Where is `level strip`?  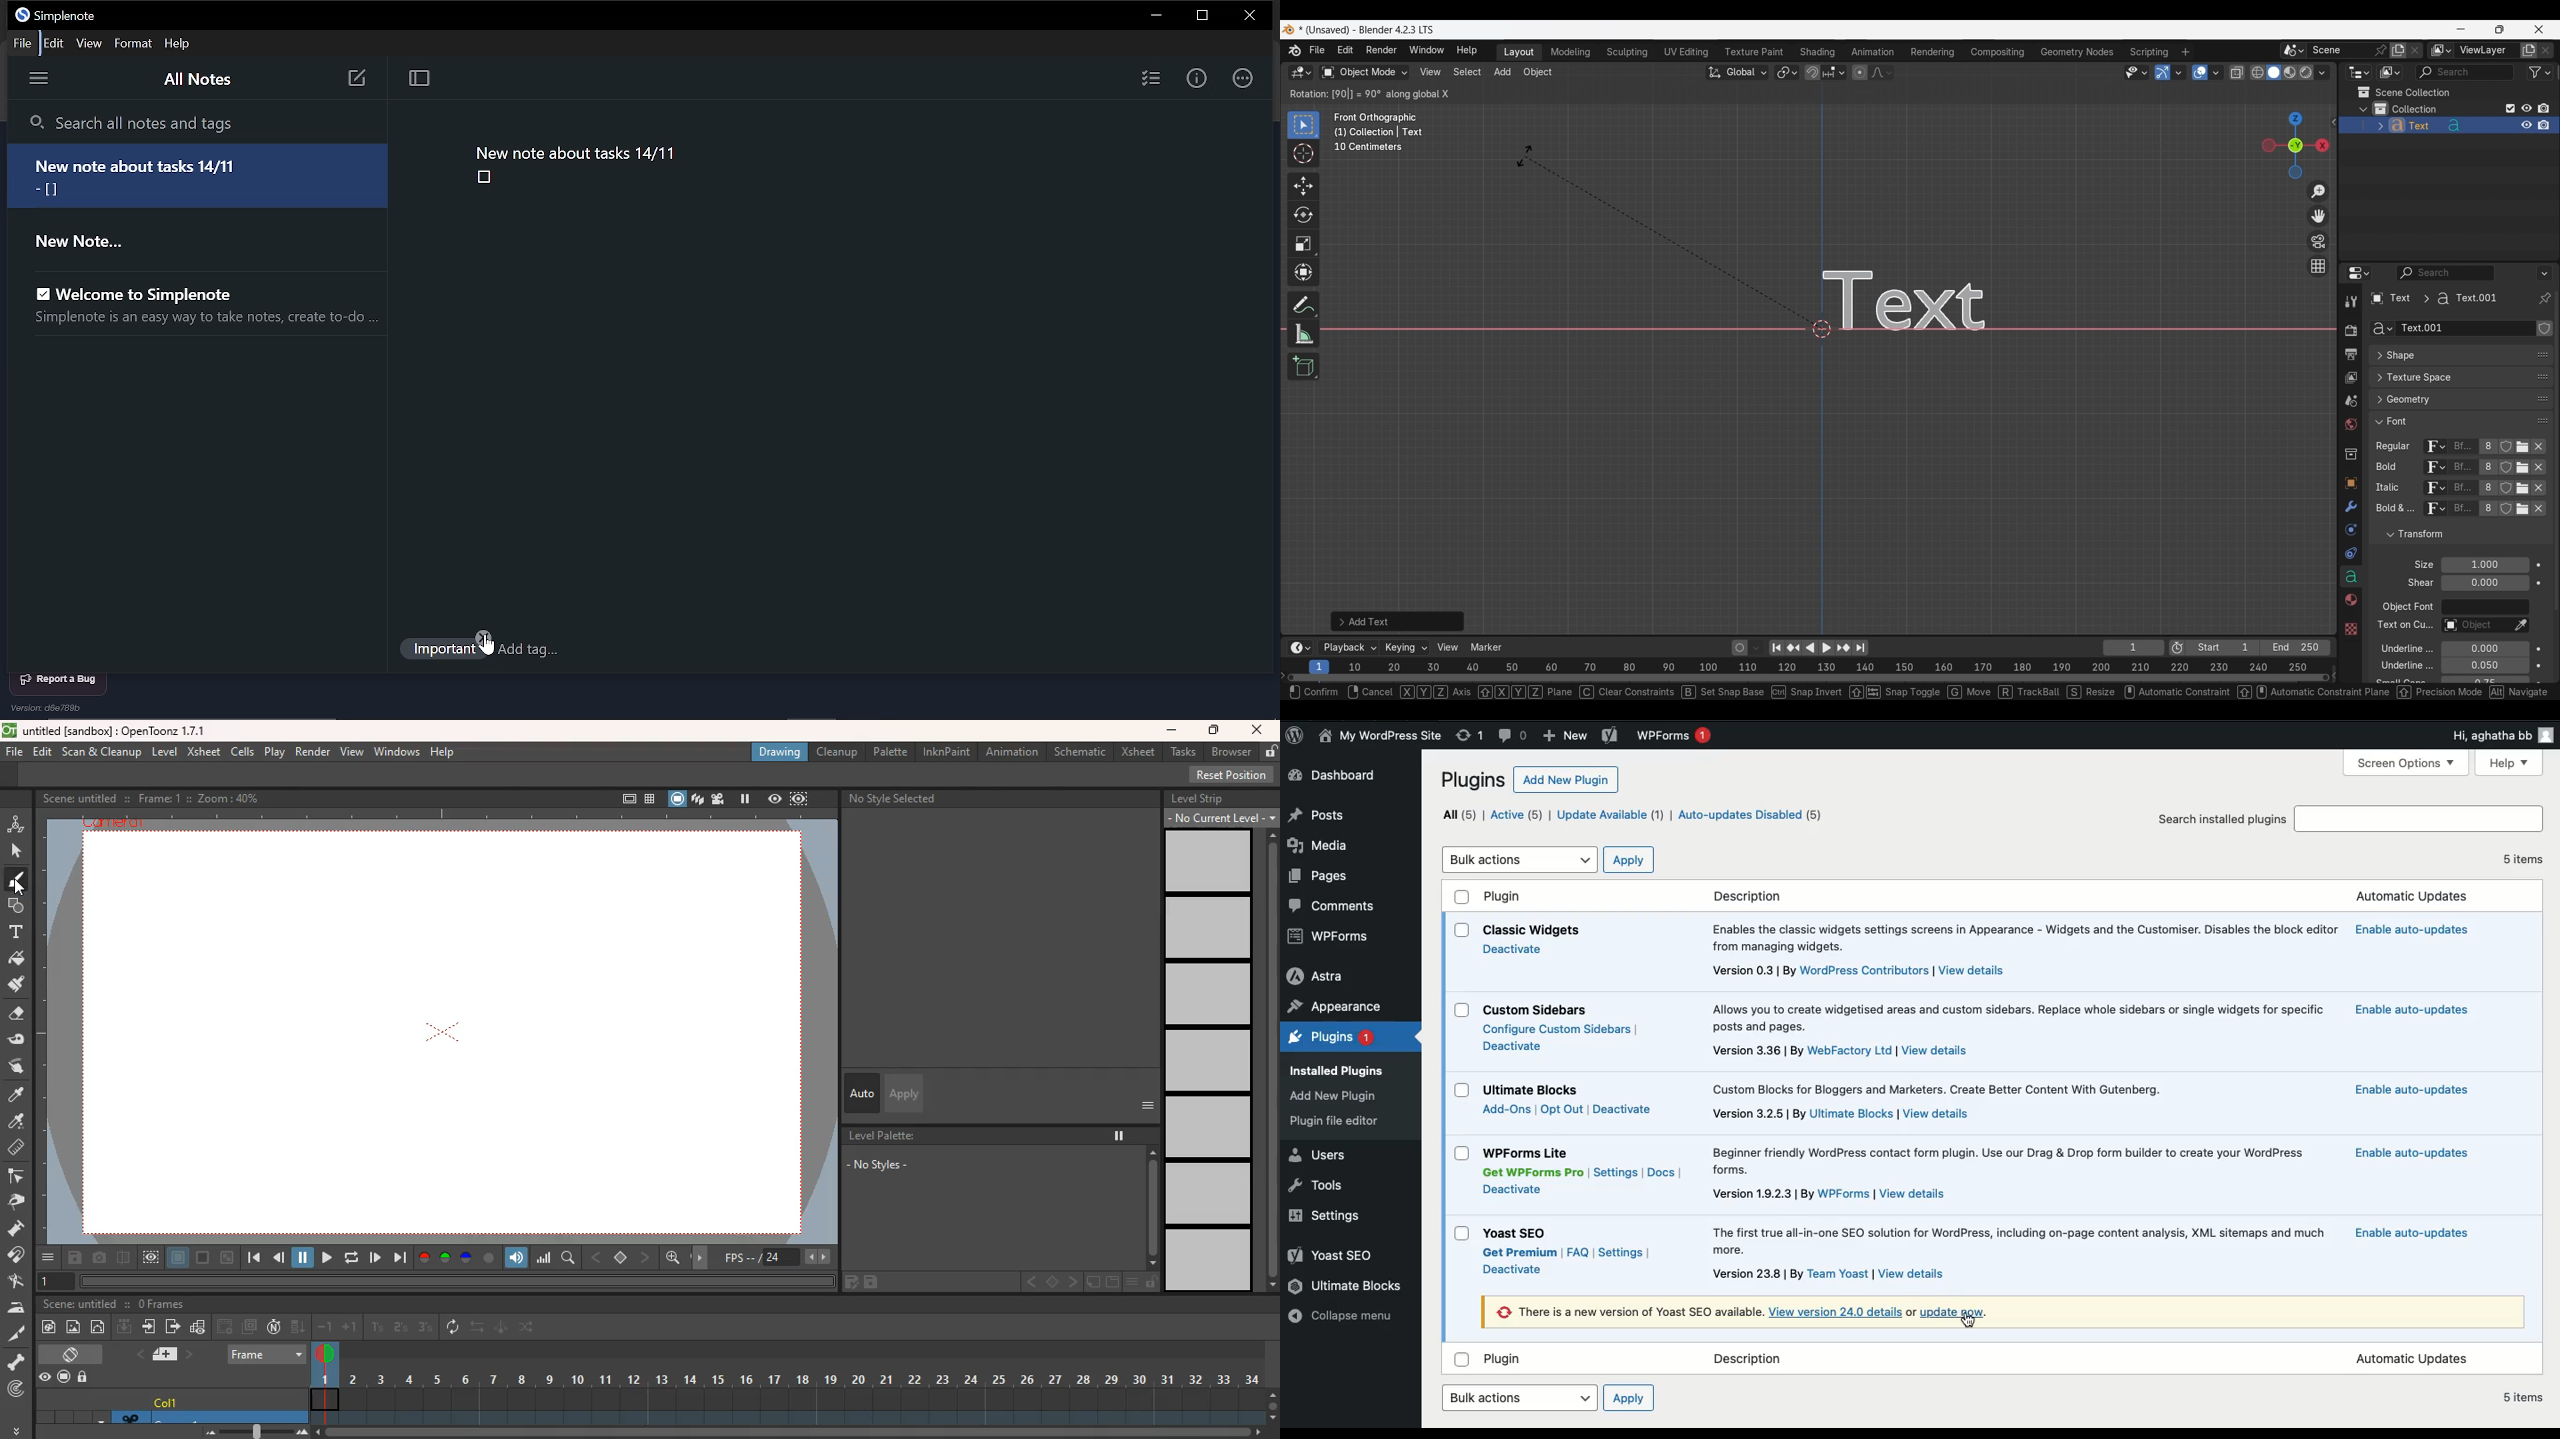
level strip is located at coordinates (1198, 798).